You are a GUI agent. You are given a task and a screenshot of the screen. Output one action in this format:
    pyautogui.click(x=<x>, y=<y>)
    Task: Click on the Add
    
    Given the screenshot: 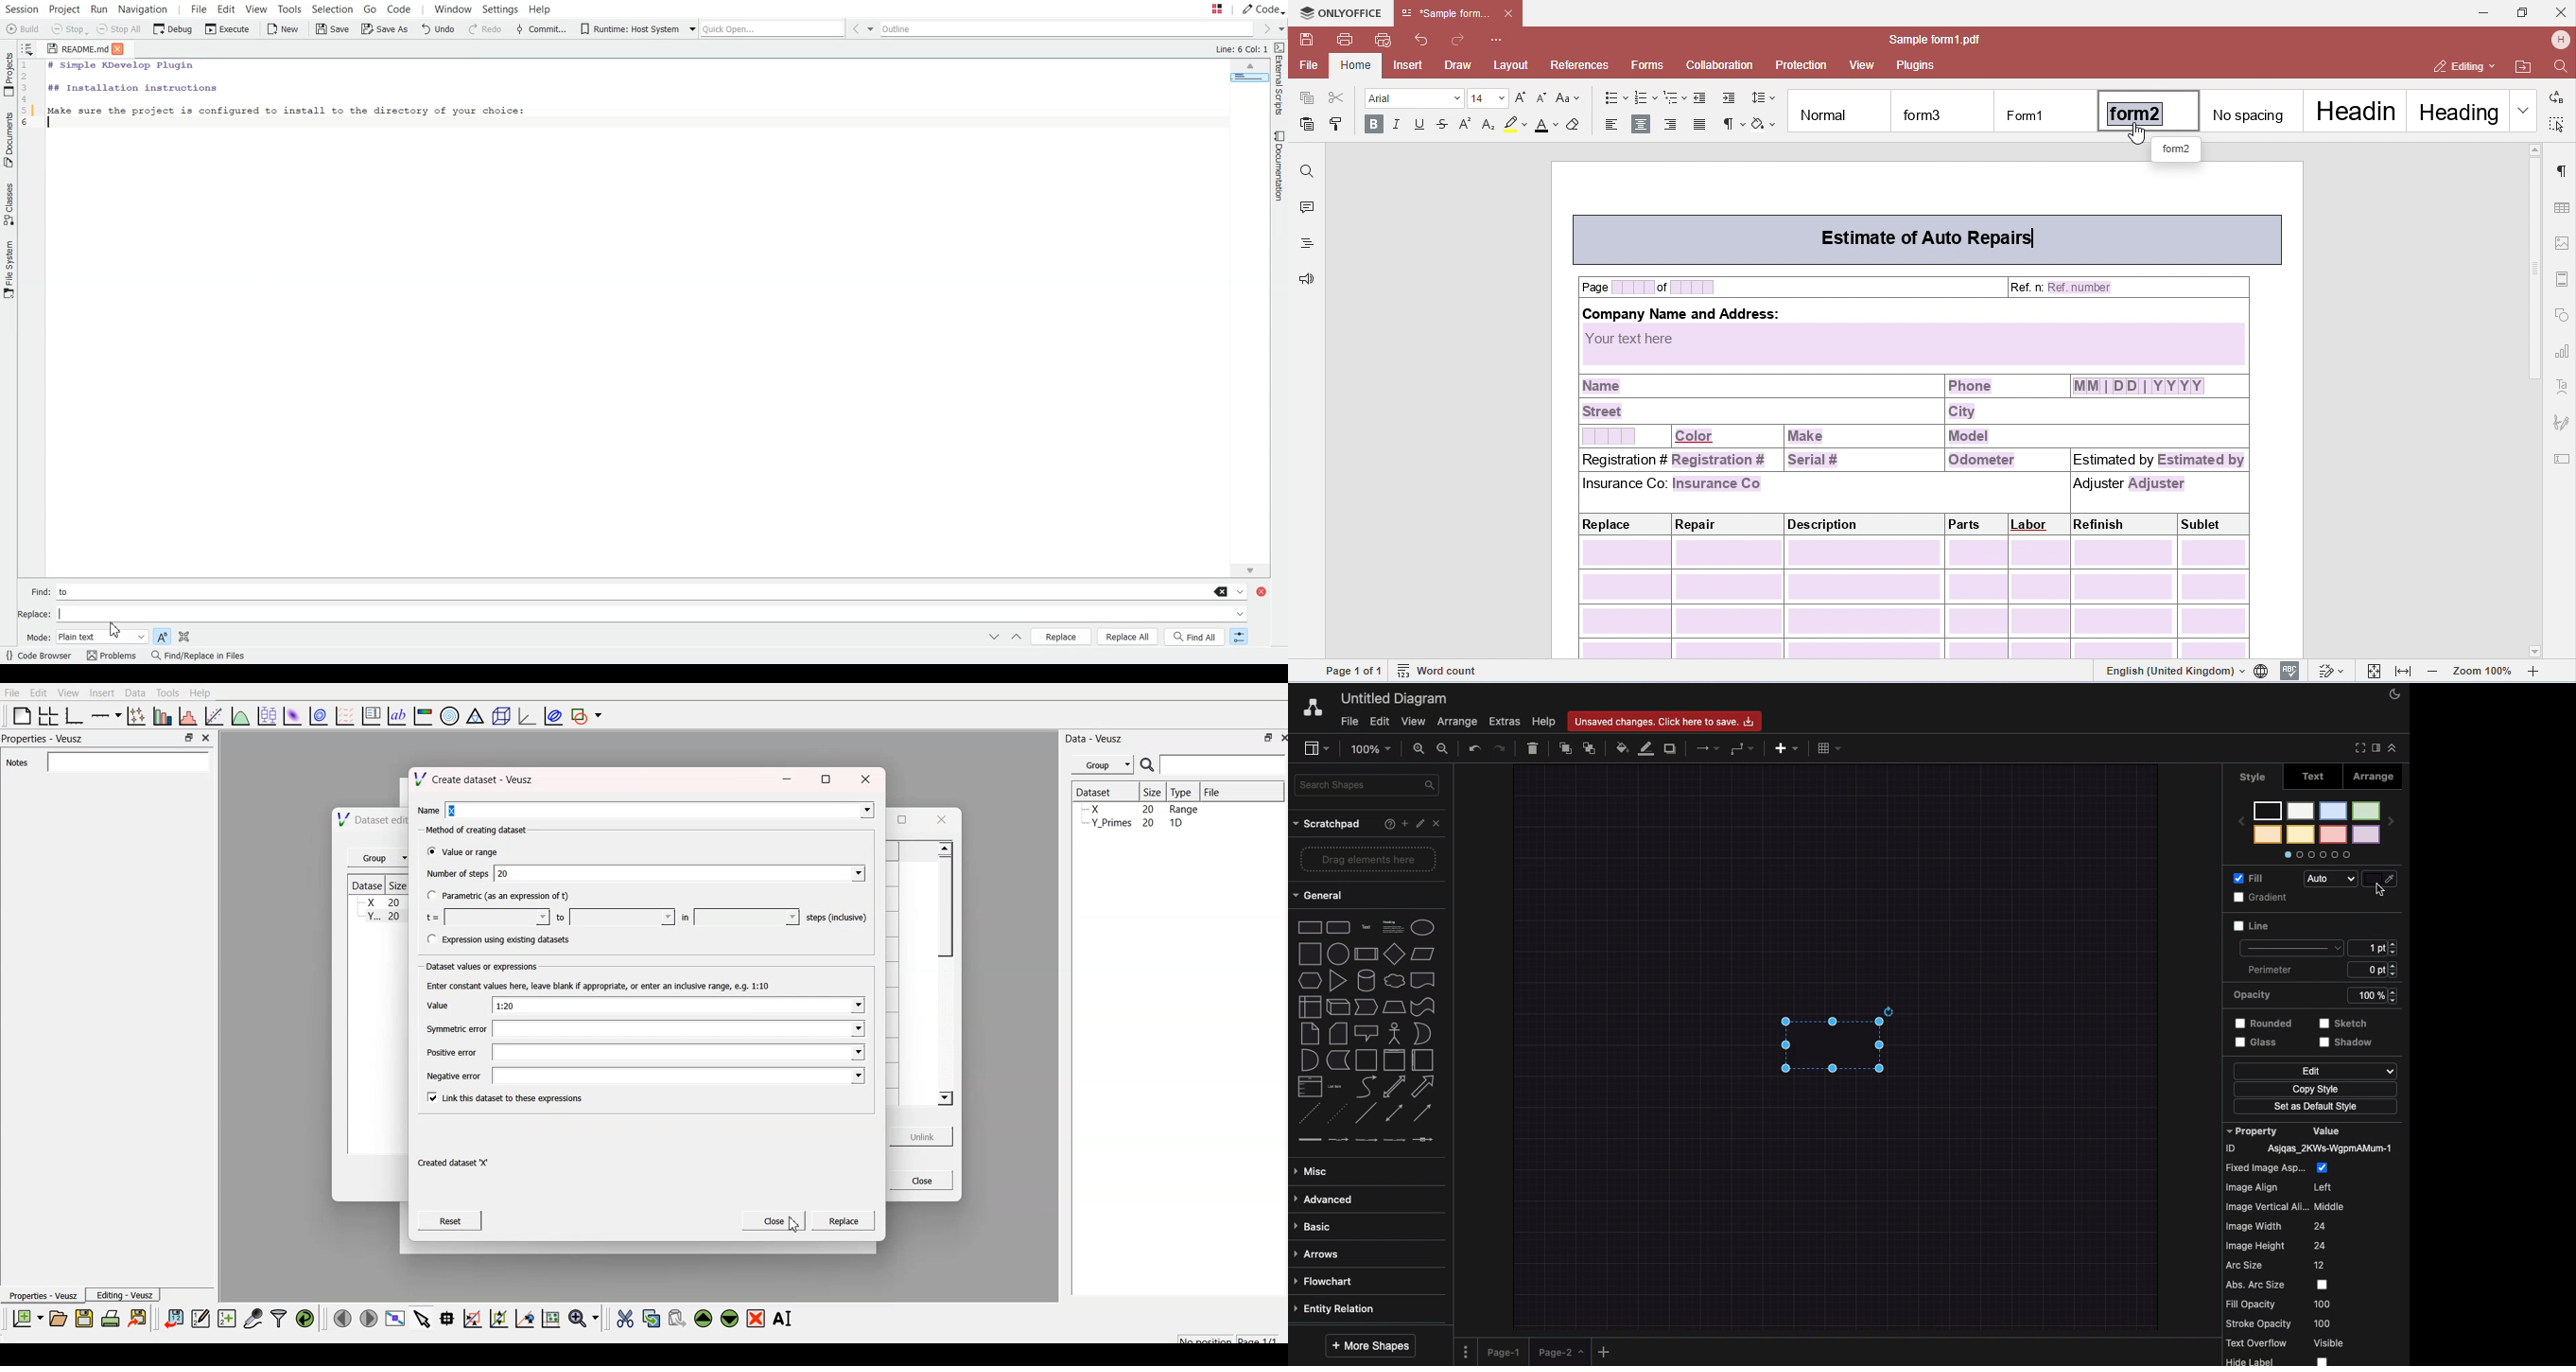 What is the action you would take?
    pyautogui.click(x=1402, y=823)
    